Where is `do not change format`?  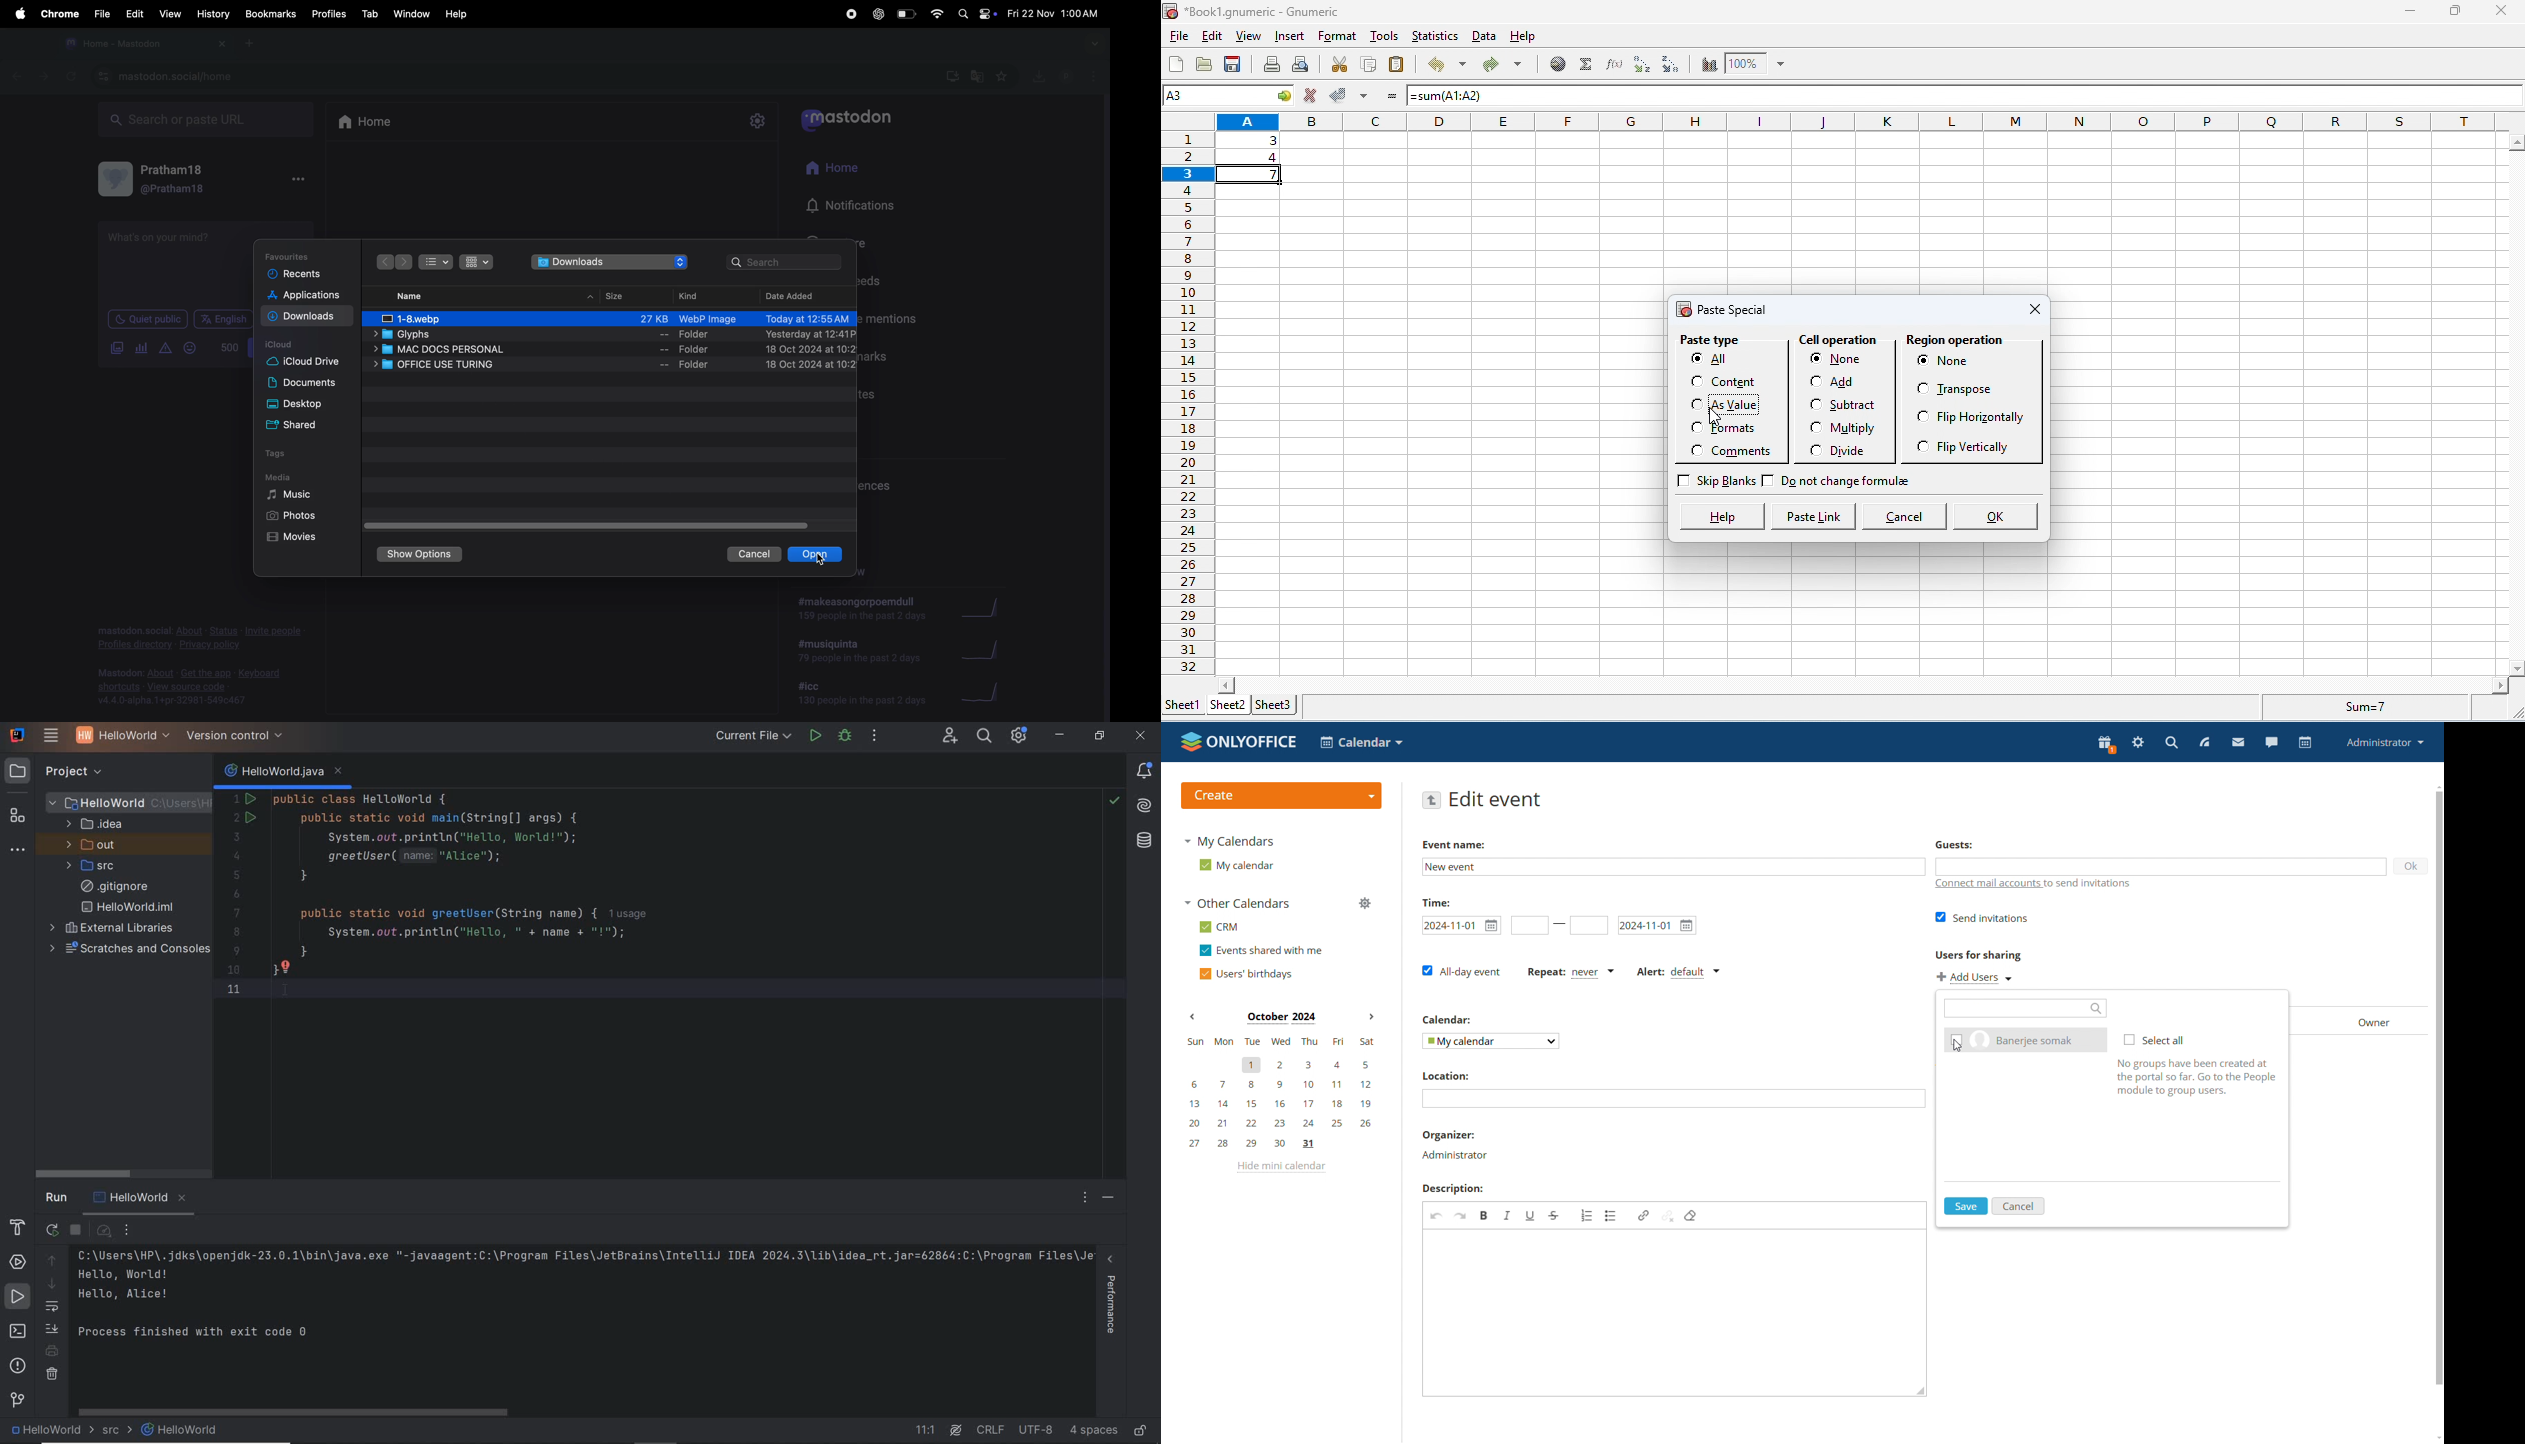
do not change format is located at coordinates (1855, 483).